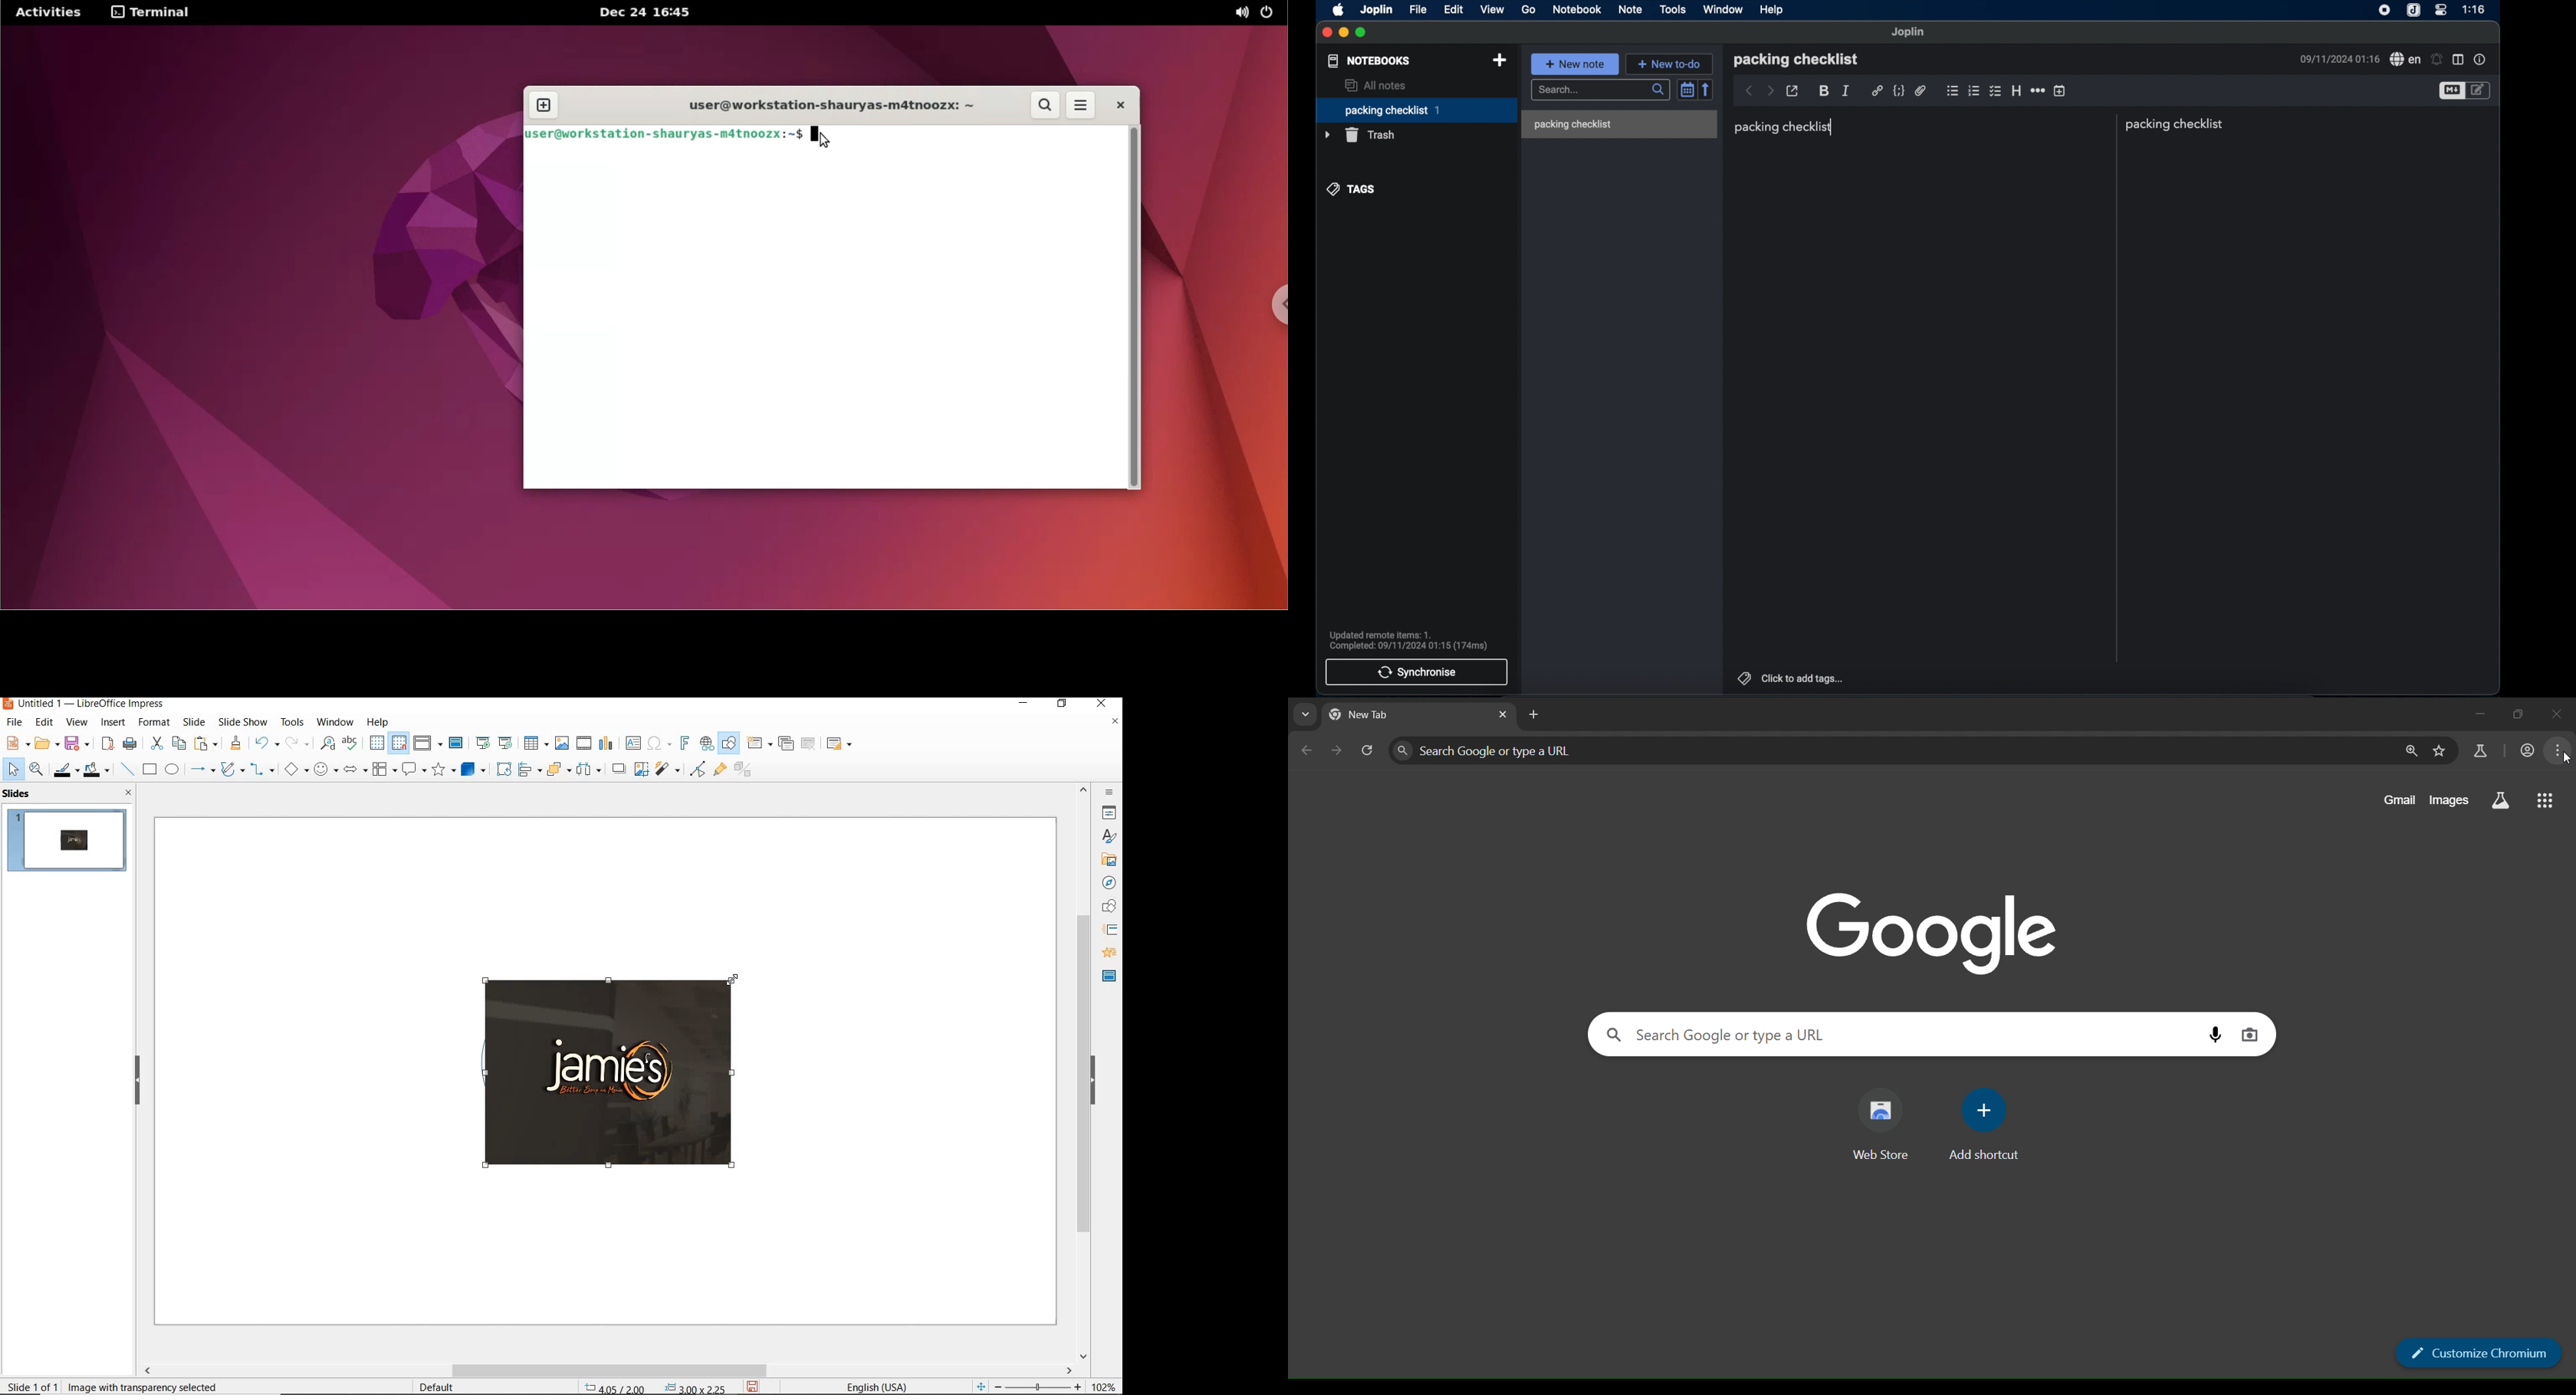 The image size is (2576, 1400). I want to click on divider, so click(2116, 388).